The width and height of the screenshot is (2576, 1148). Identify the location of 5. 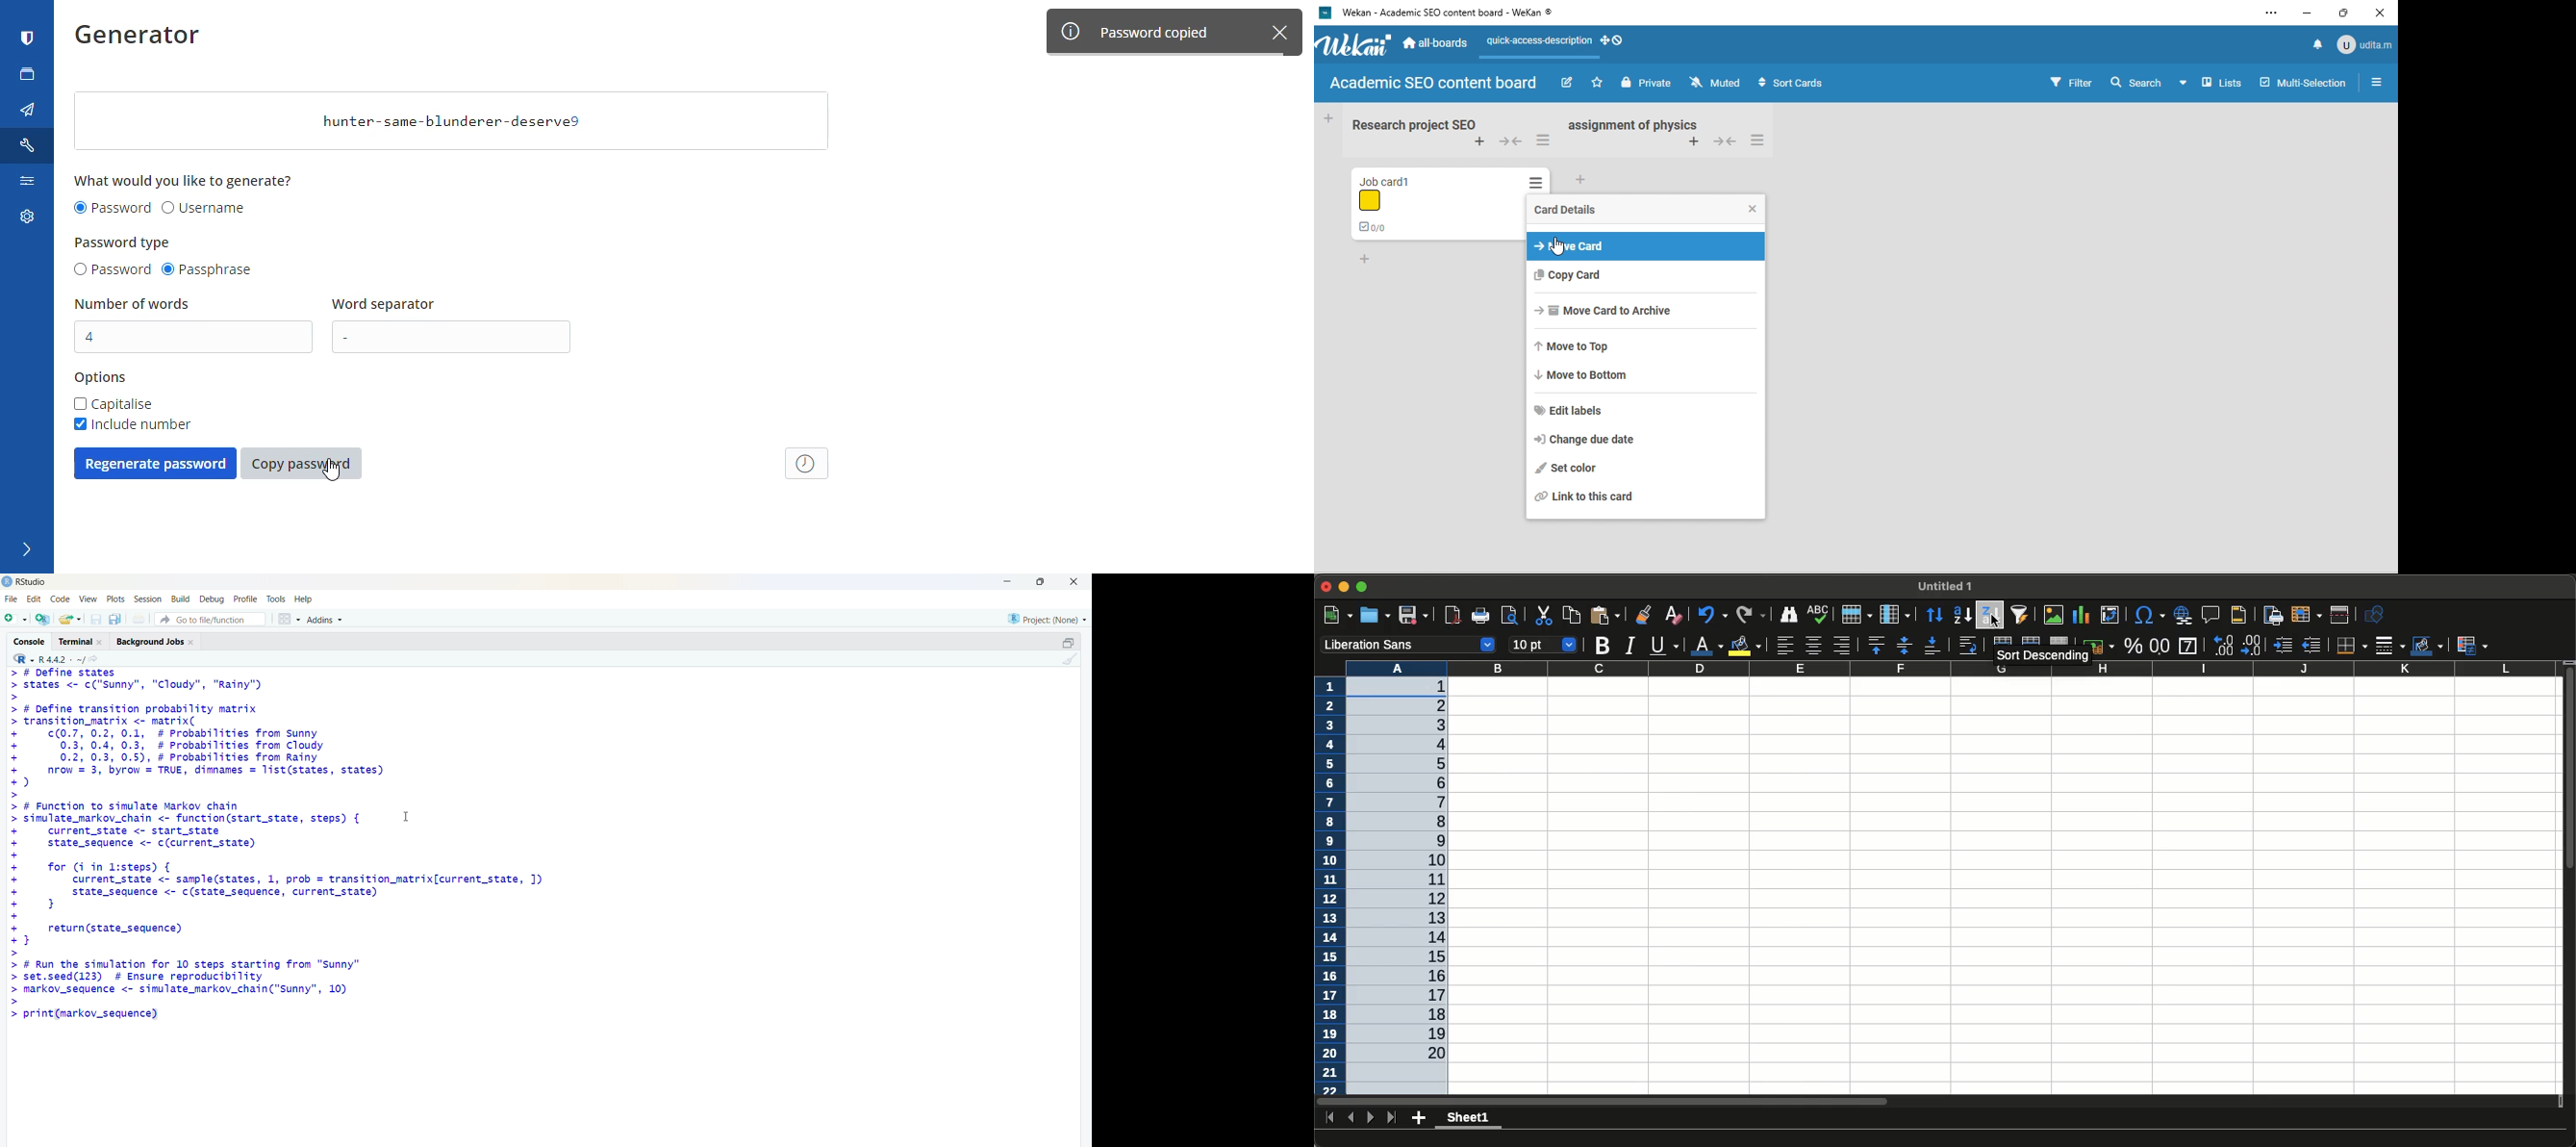
(1432, 765).